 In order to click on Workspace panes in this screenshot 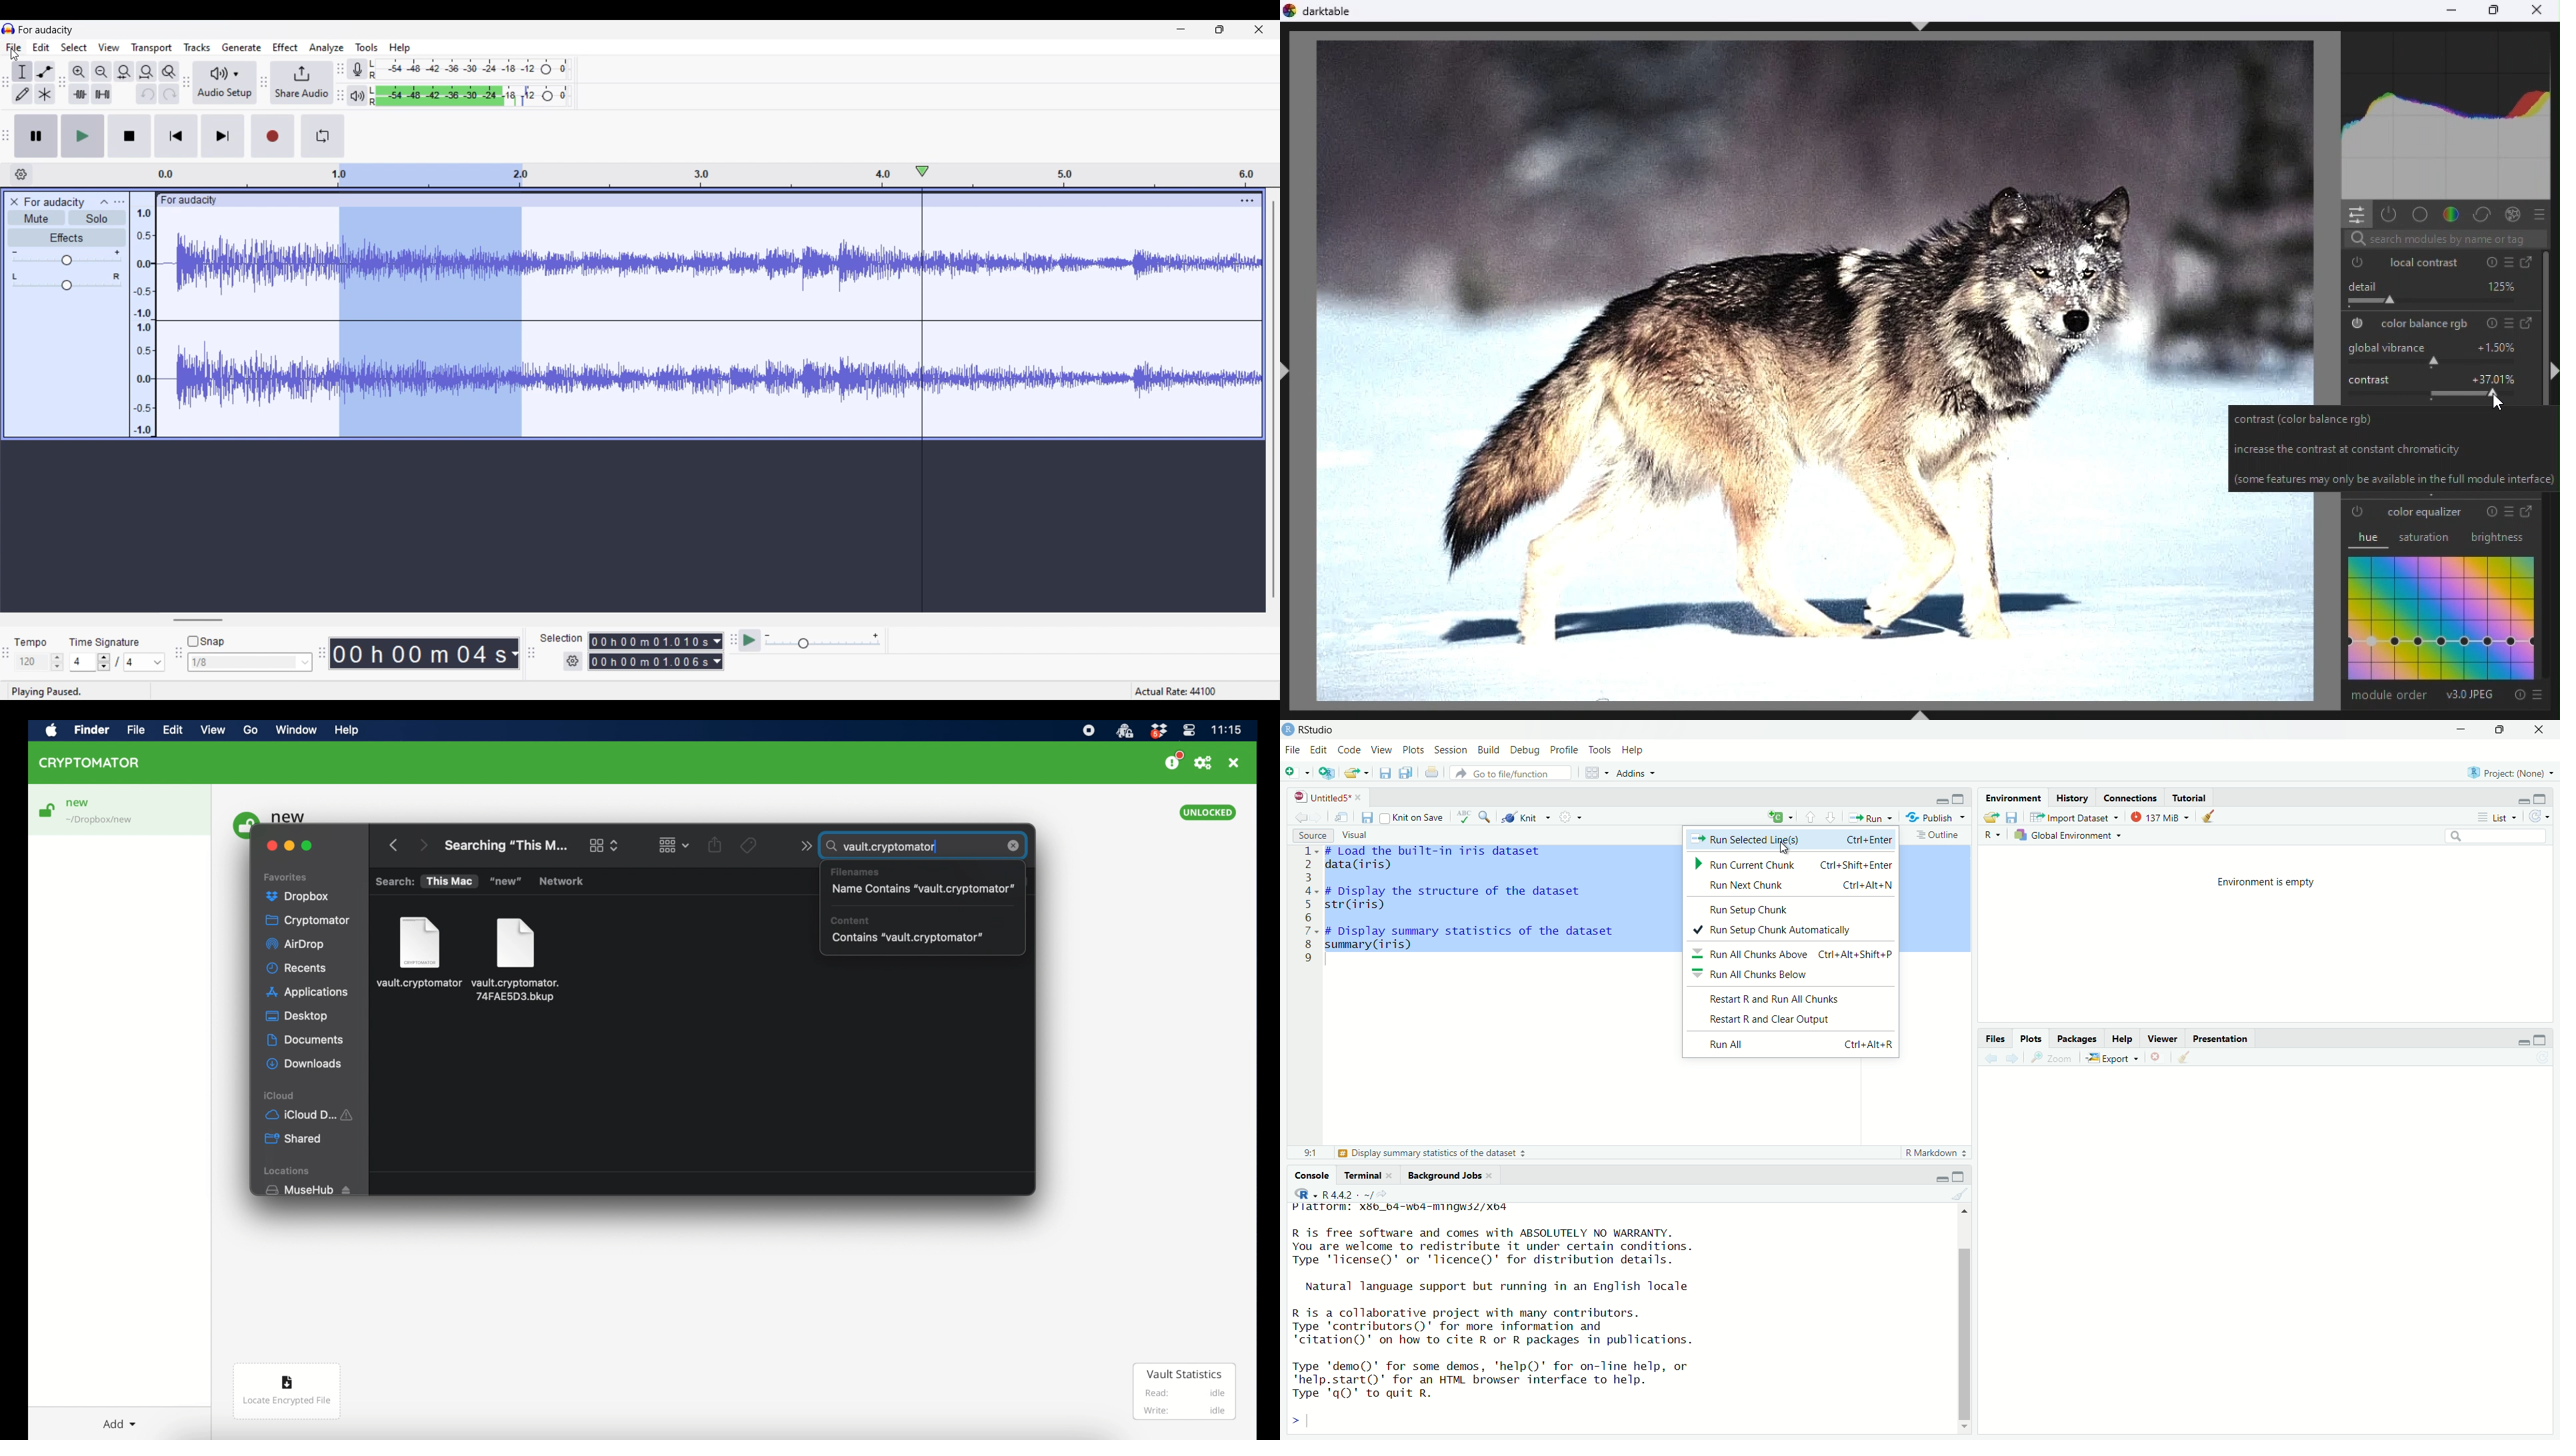, I will do `click(1595, 773)`.